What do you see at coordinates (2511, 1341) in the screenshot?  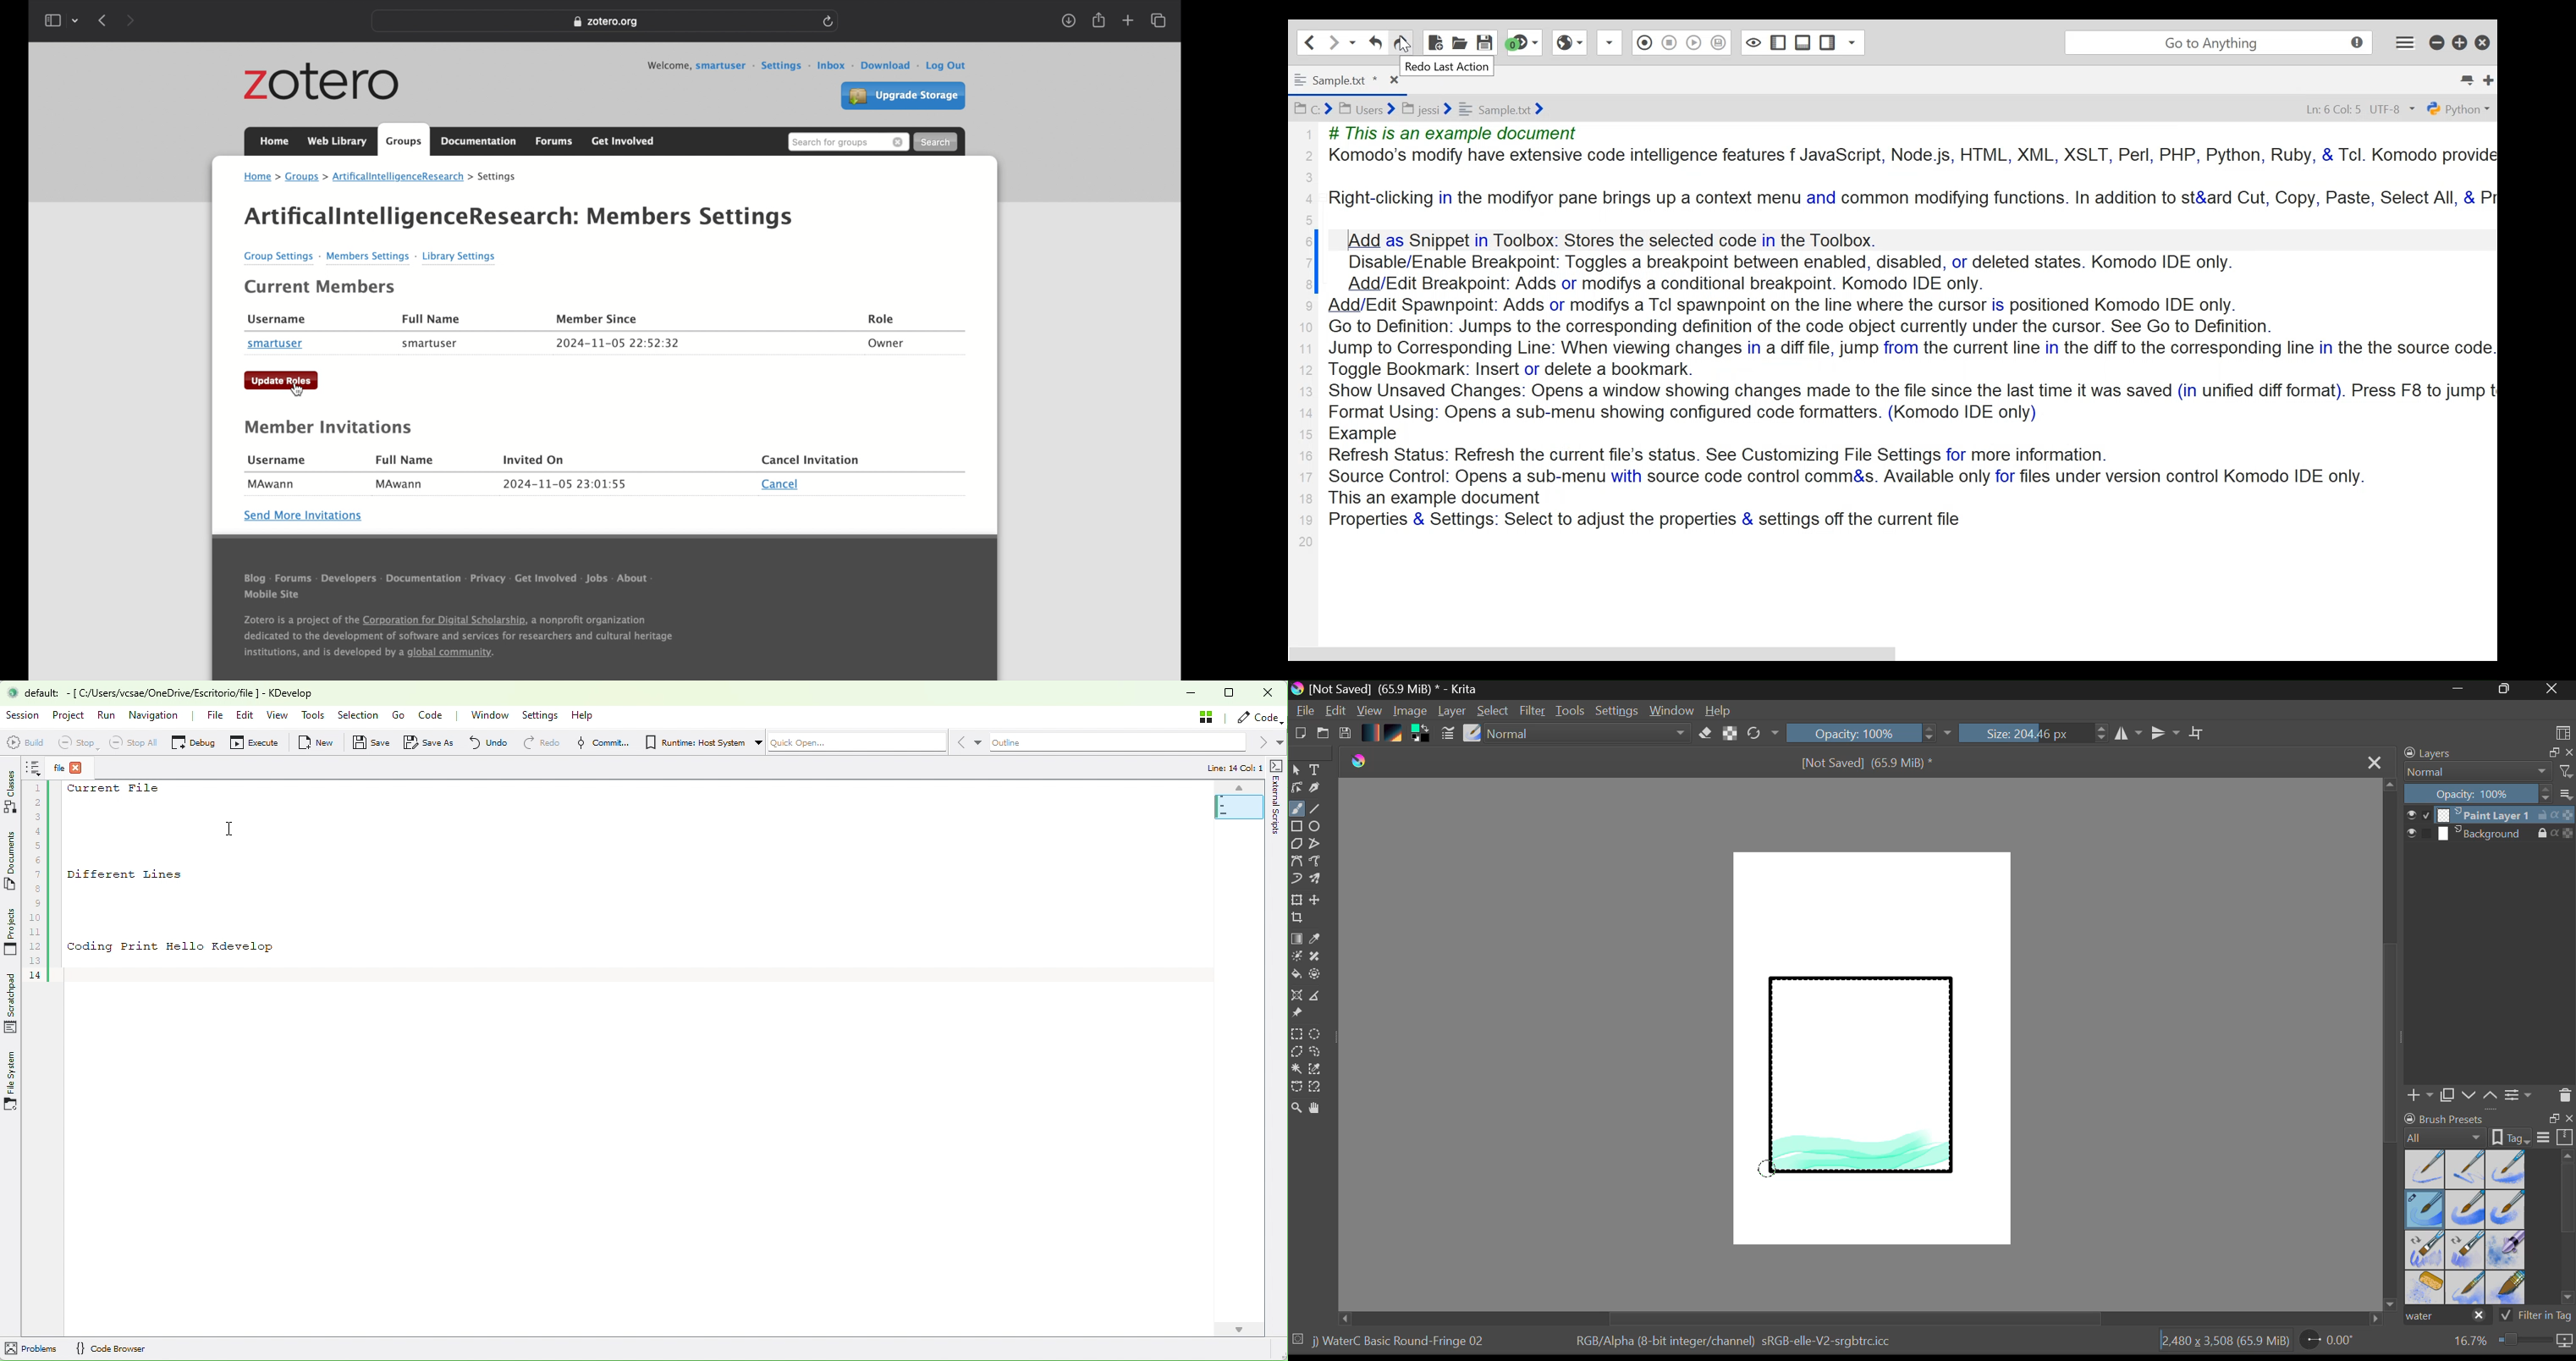 I see `Zoom` at bounding box center [2511, 1341].